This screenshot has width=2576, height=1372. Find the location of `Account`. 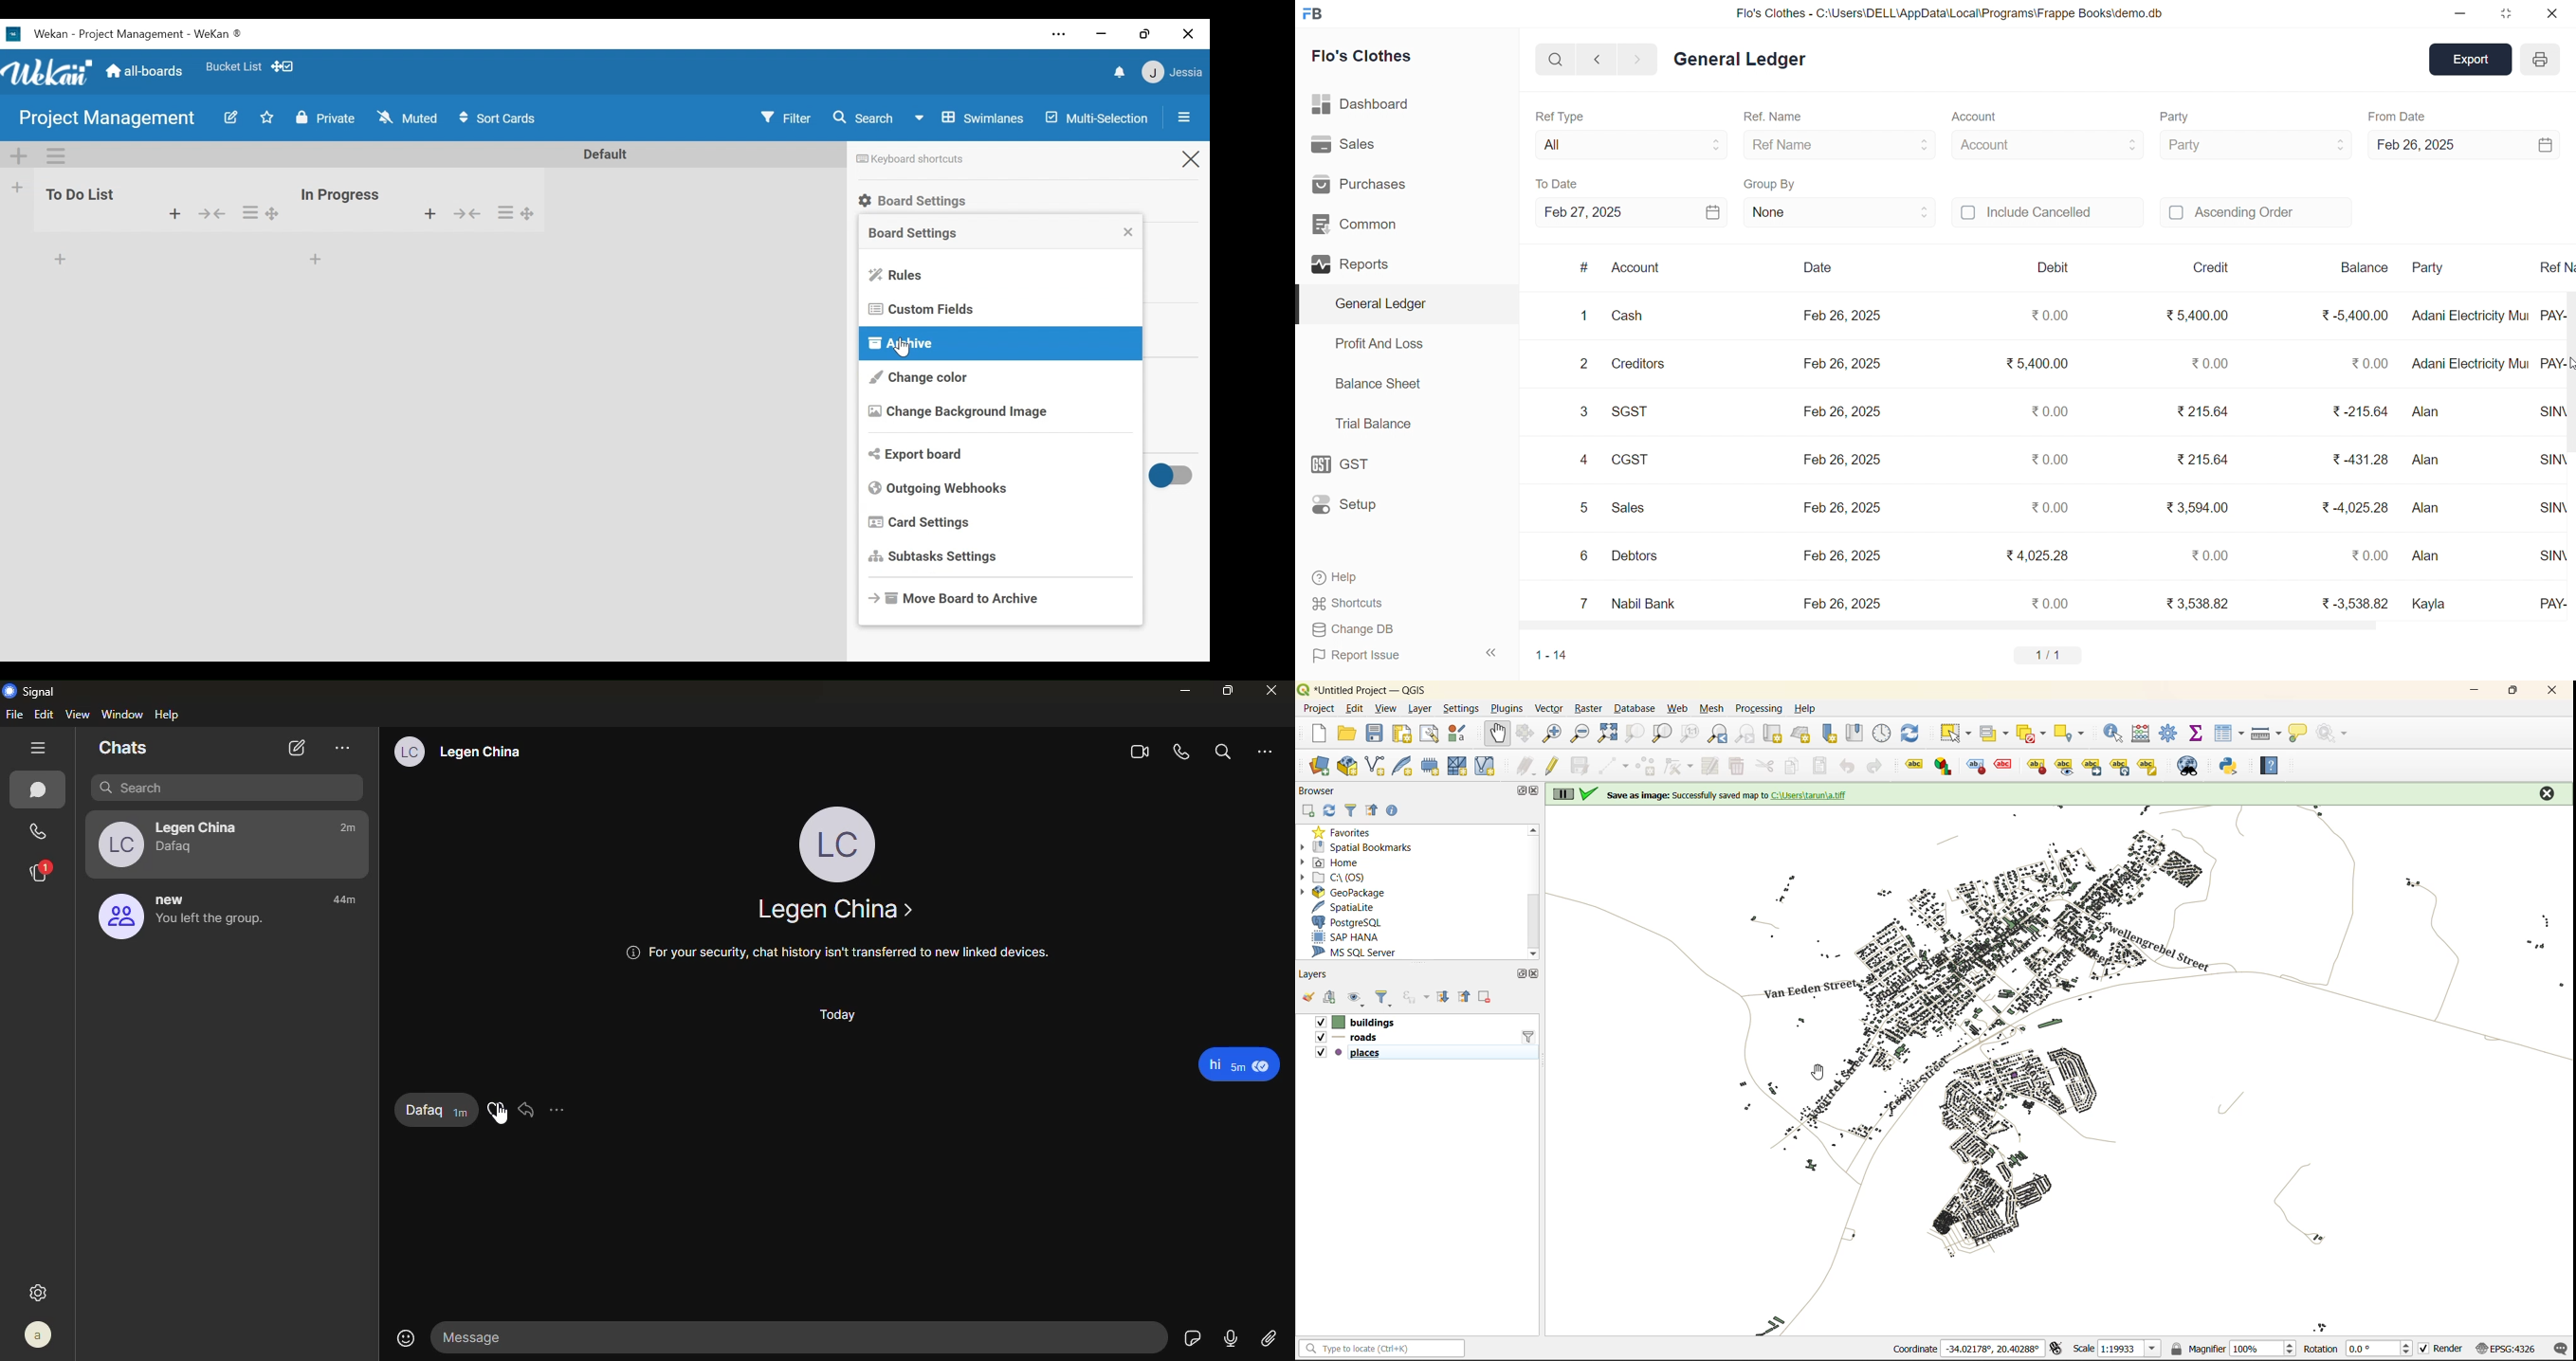

Account is located at coordinates (2048, 143).